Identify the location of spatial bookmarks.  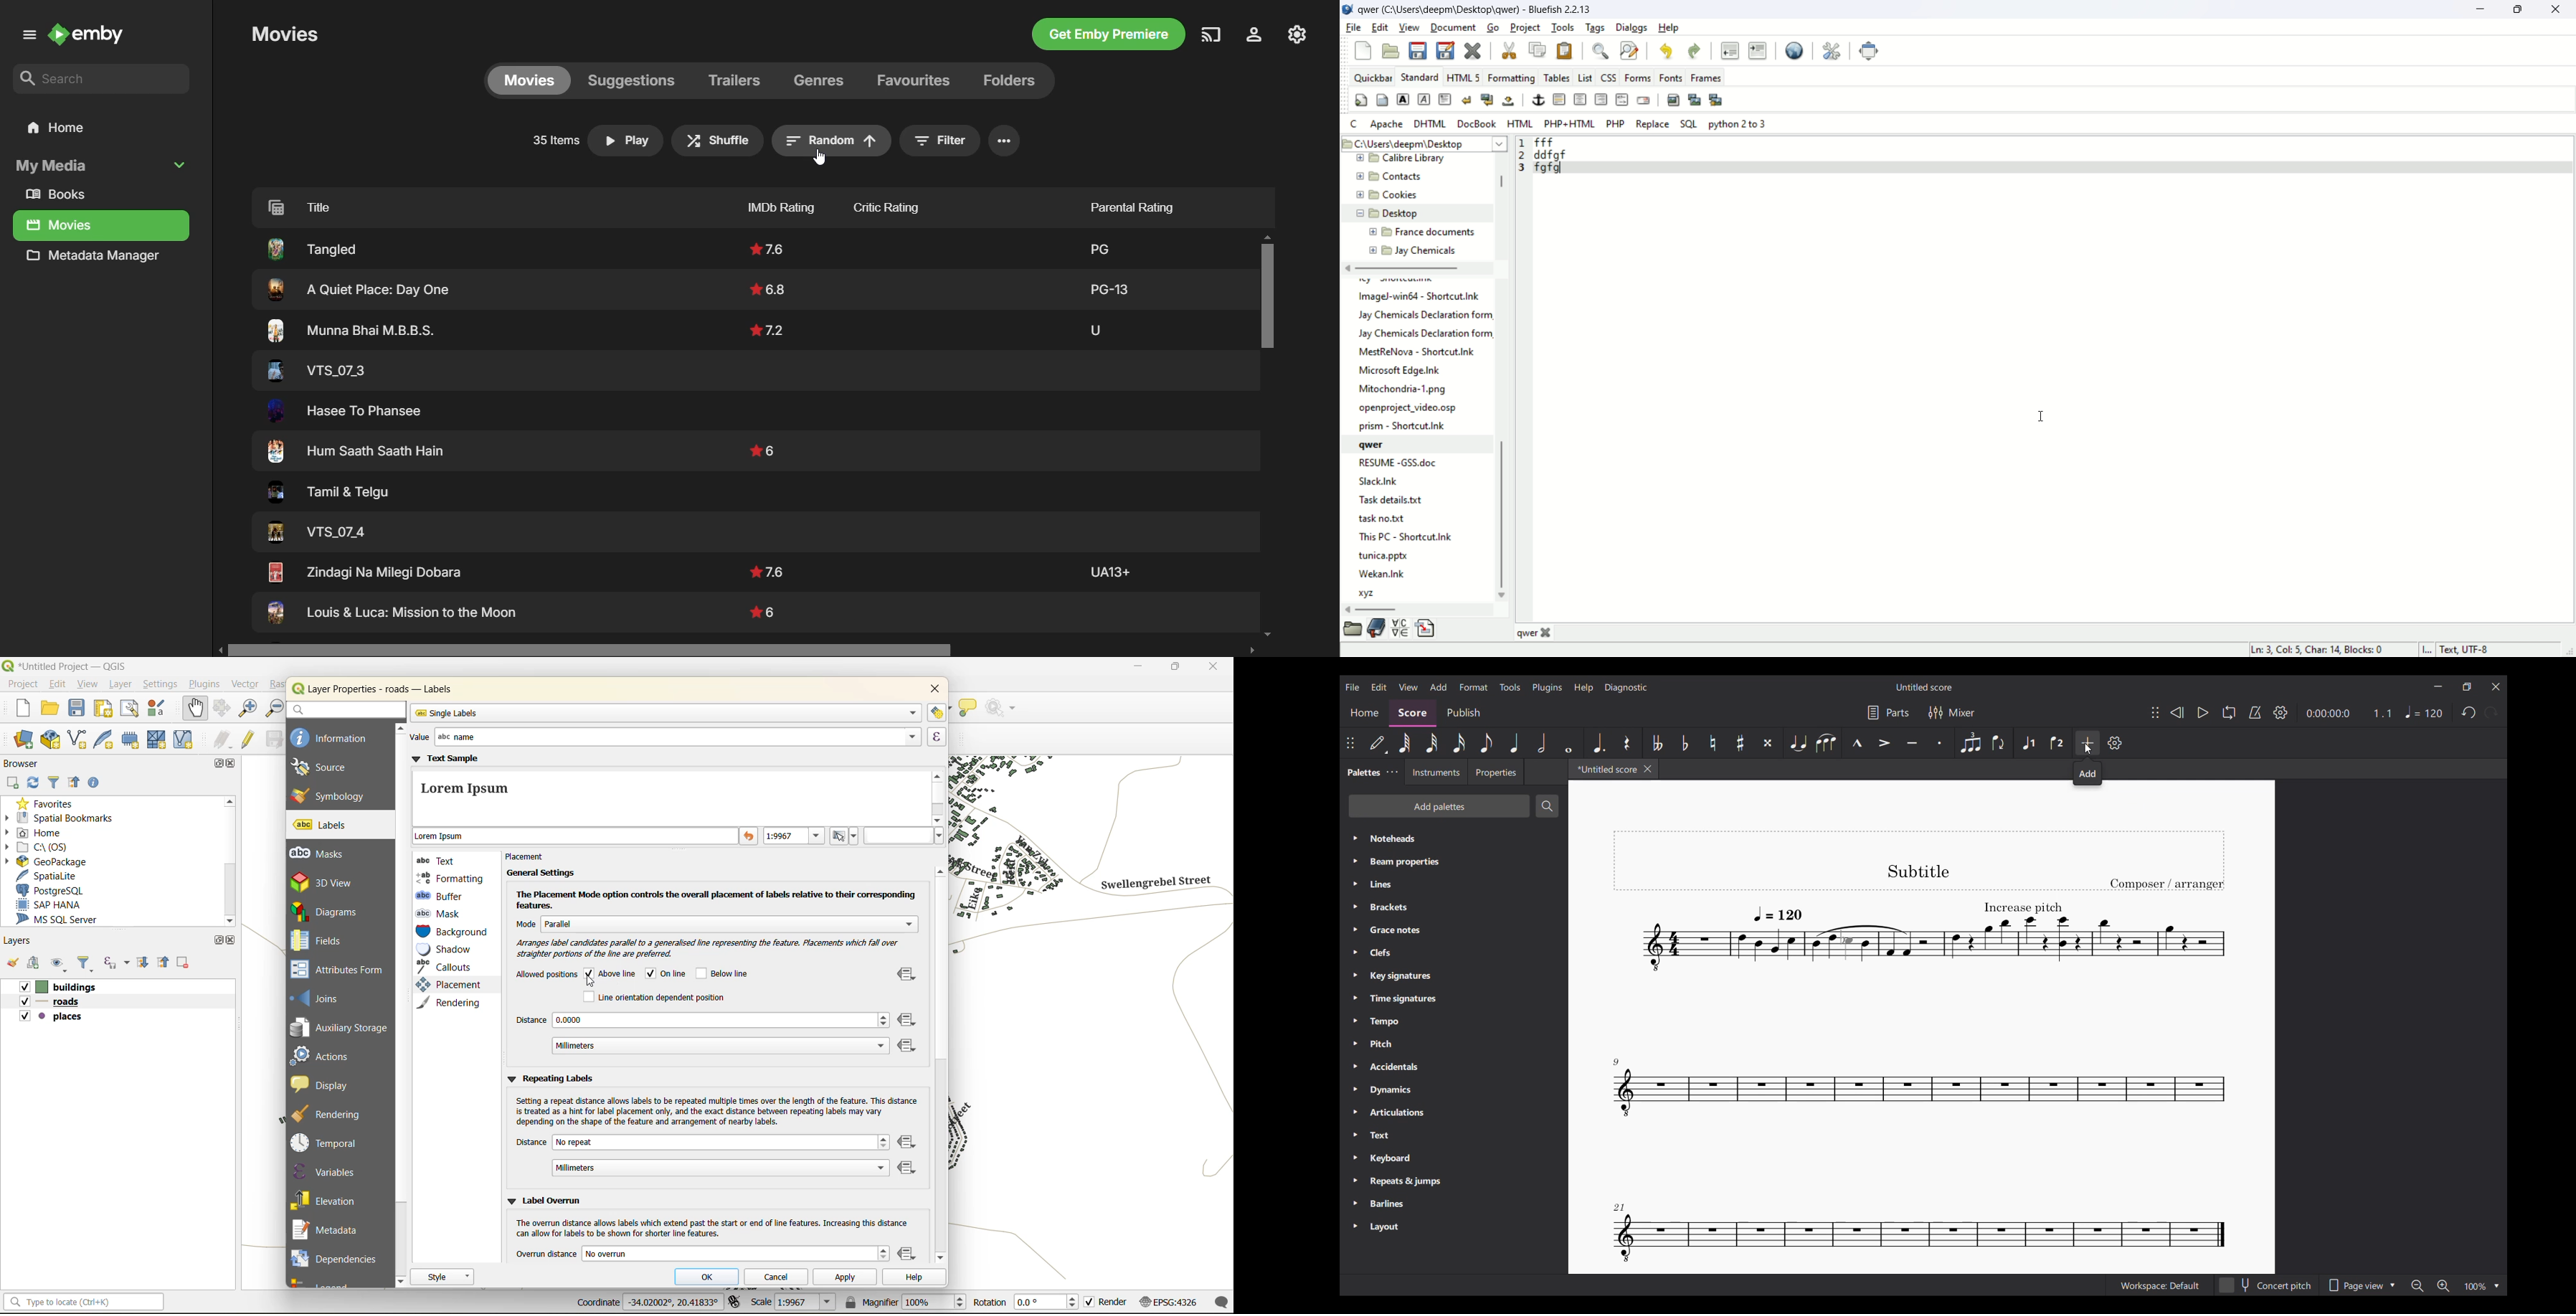
(70, 820).